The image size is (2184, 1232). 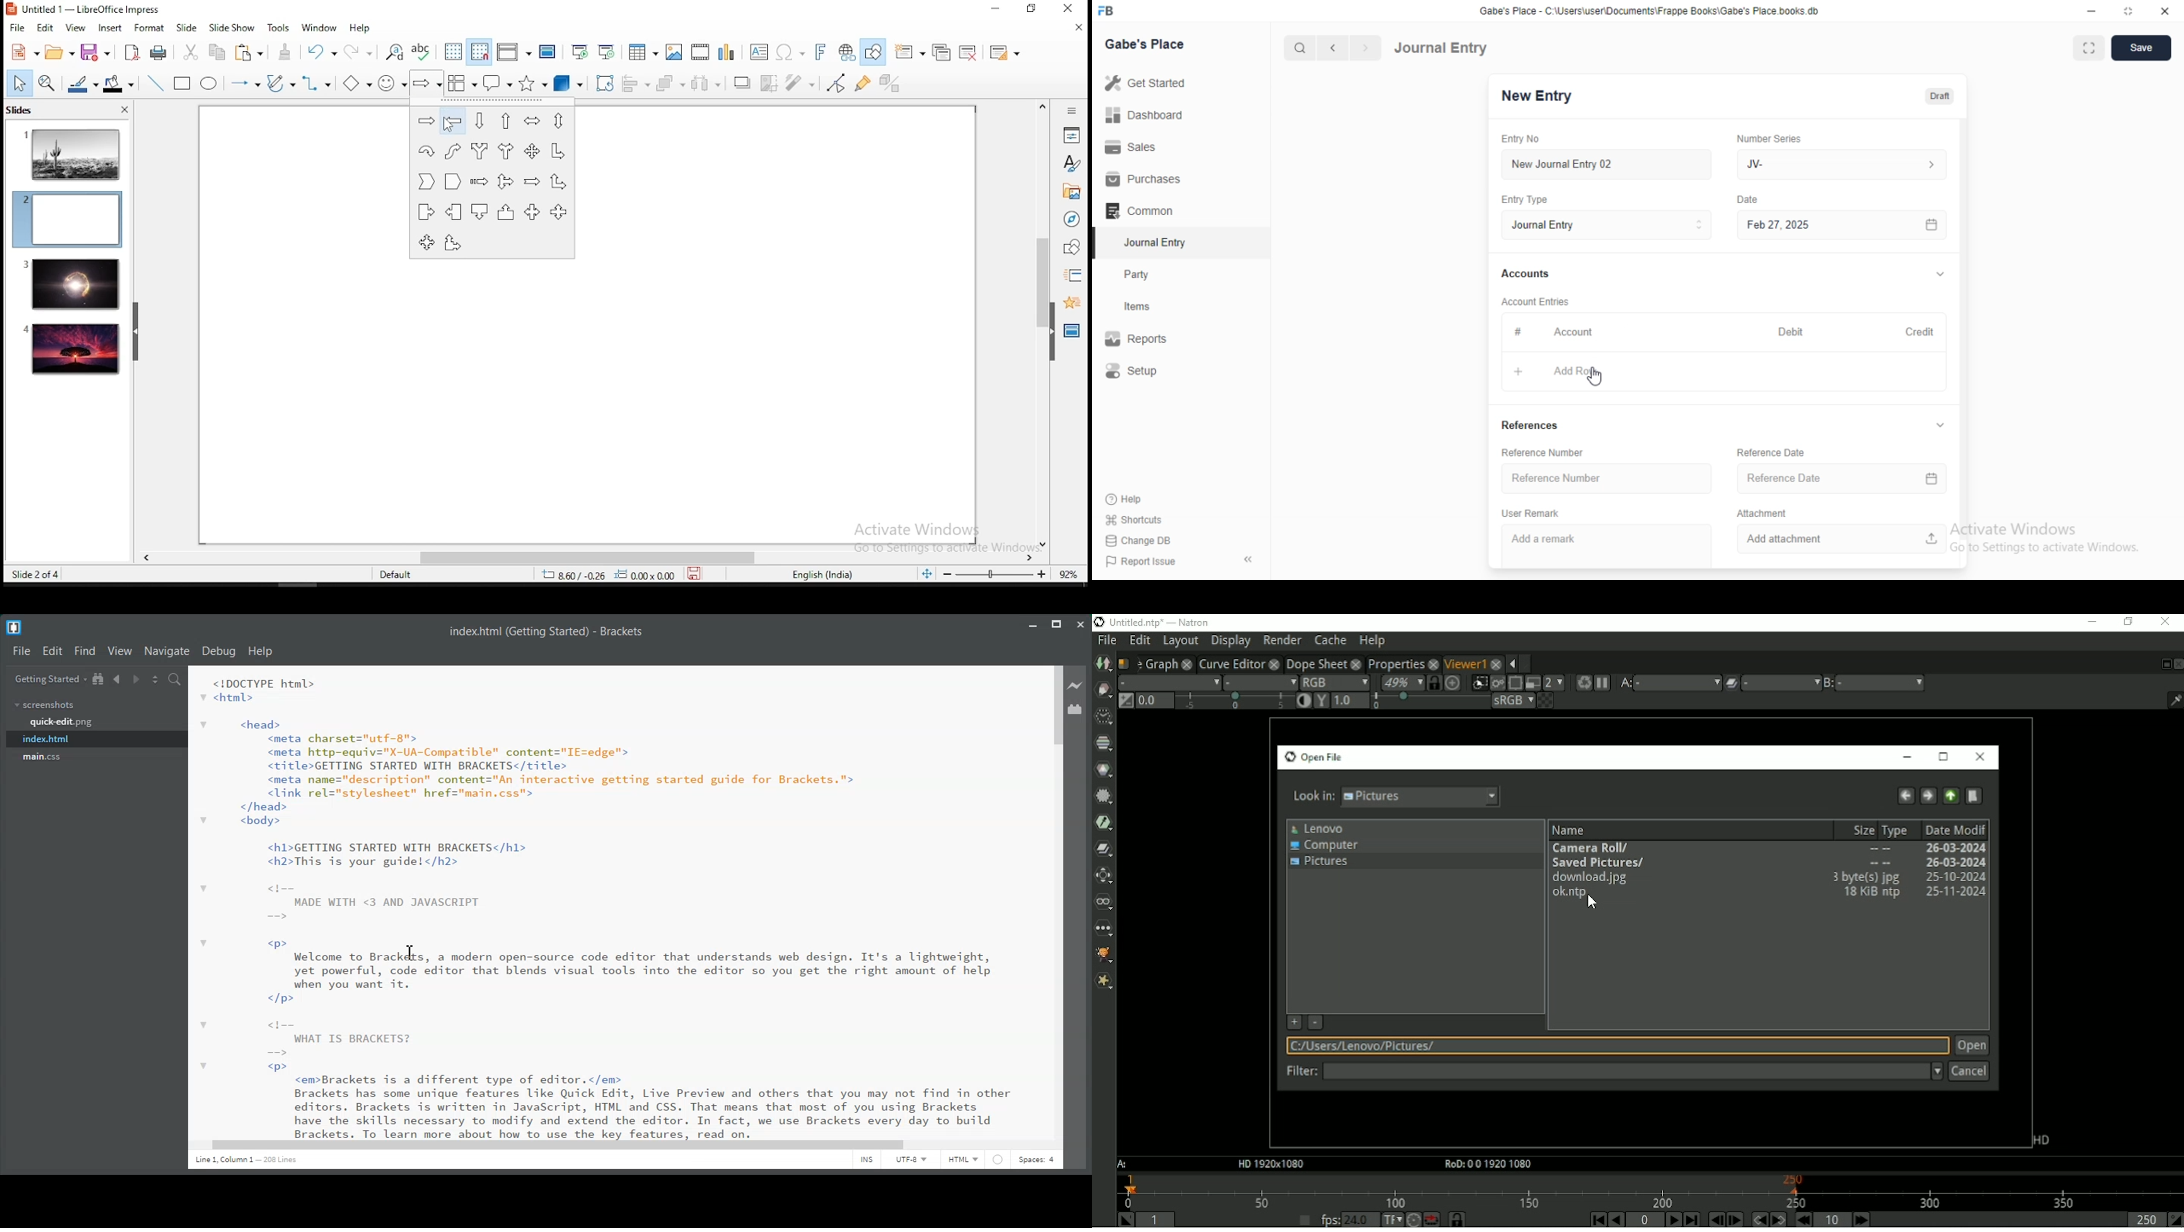 What do you see at coordinates (1608, 165) in the screenshot?
I see `New Journal Entry 02` at bounding box center [1608, 165].